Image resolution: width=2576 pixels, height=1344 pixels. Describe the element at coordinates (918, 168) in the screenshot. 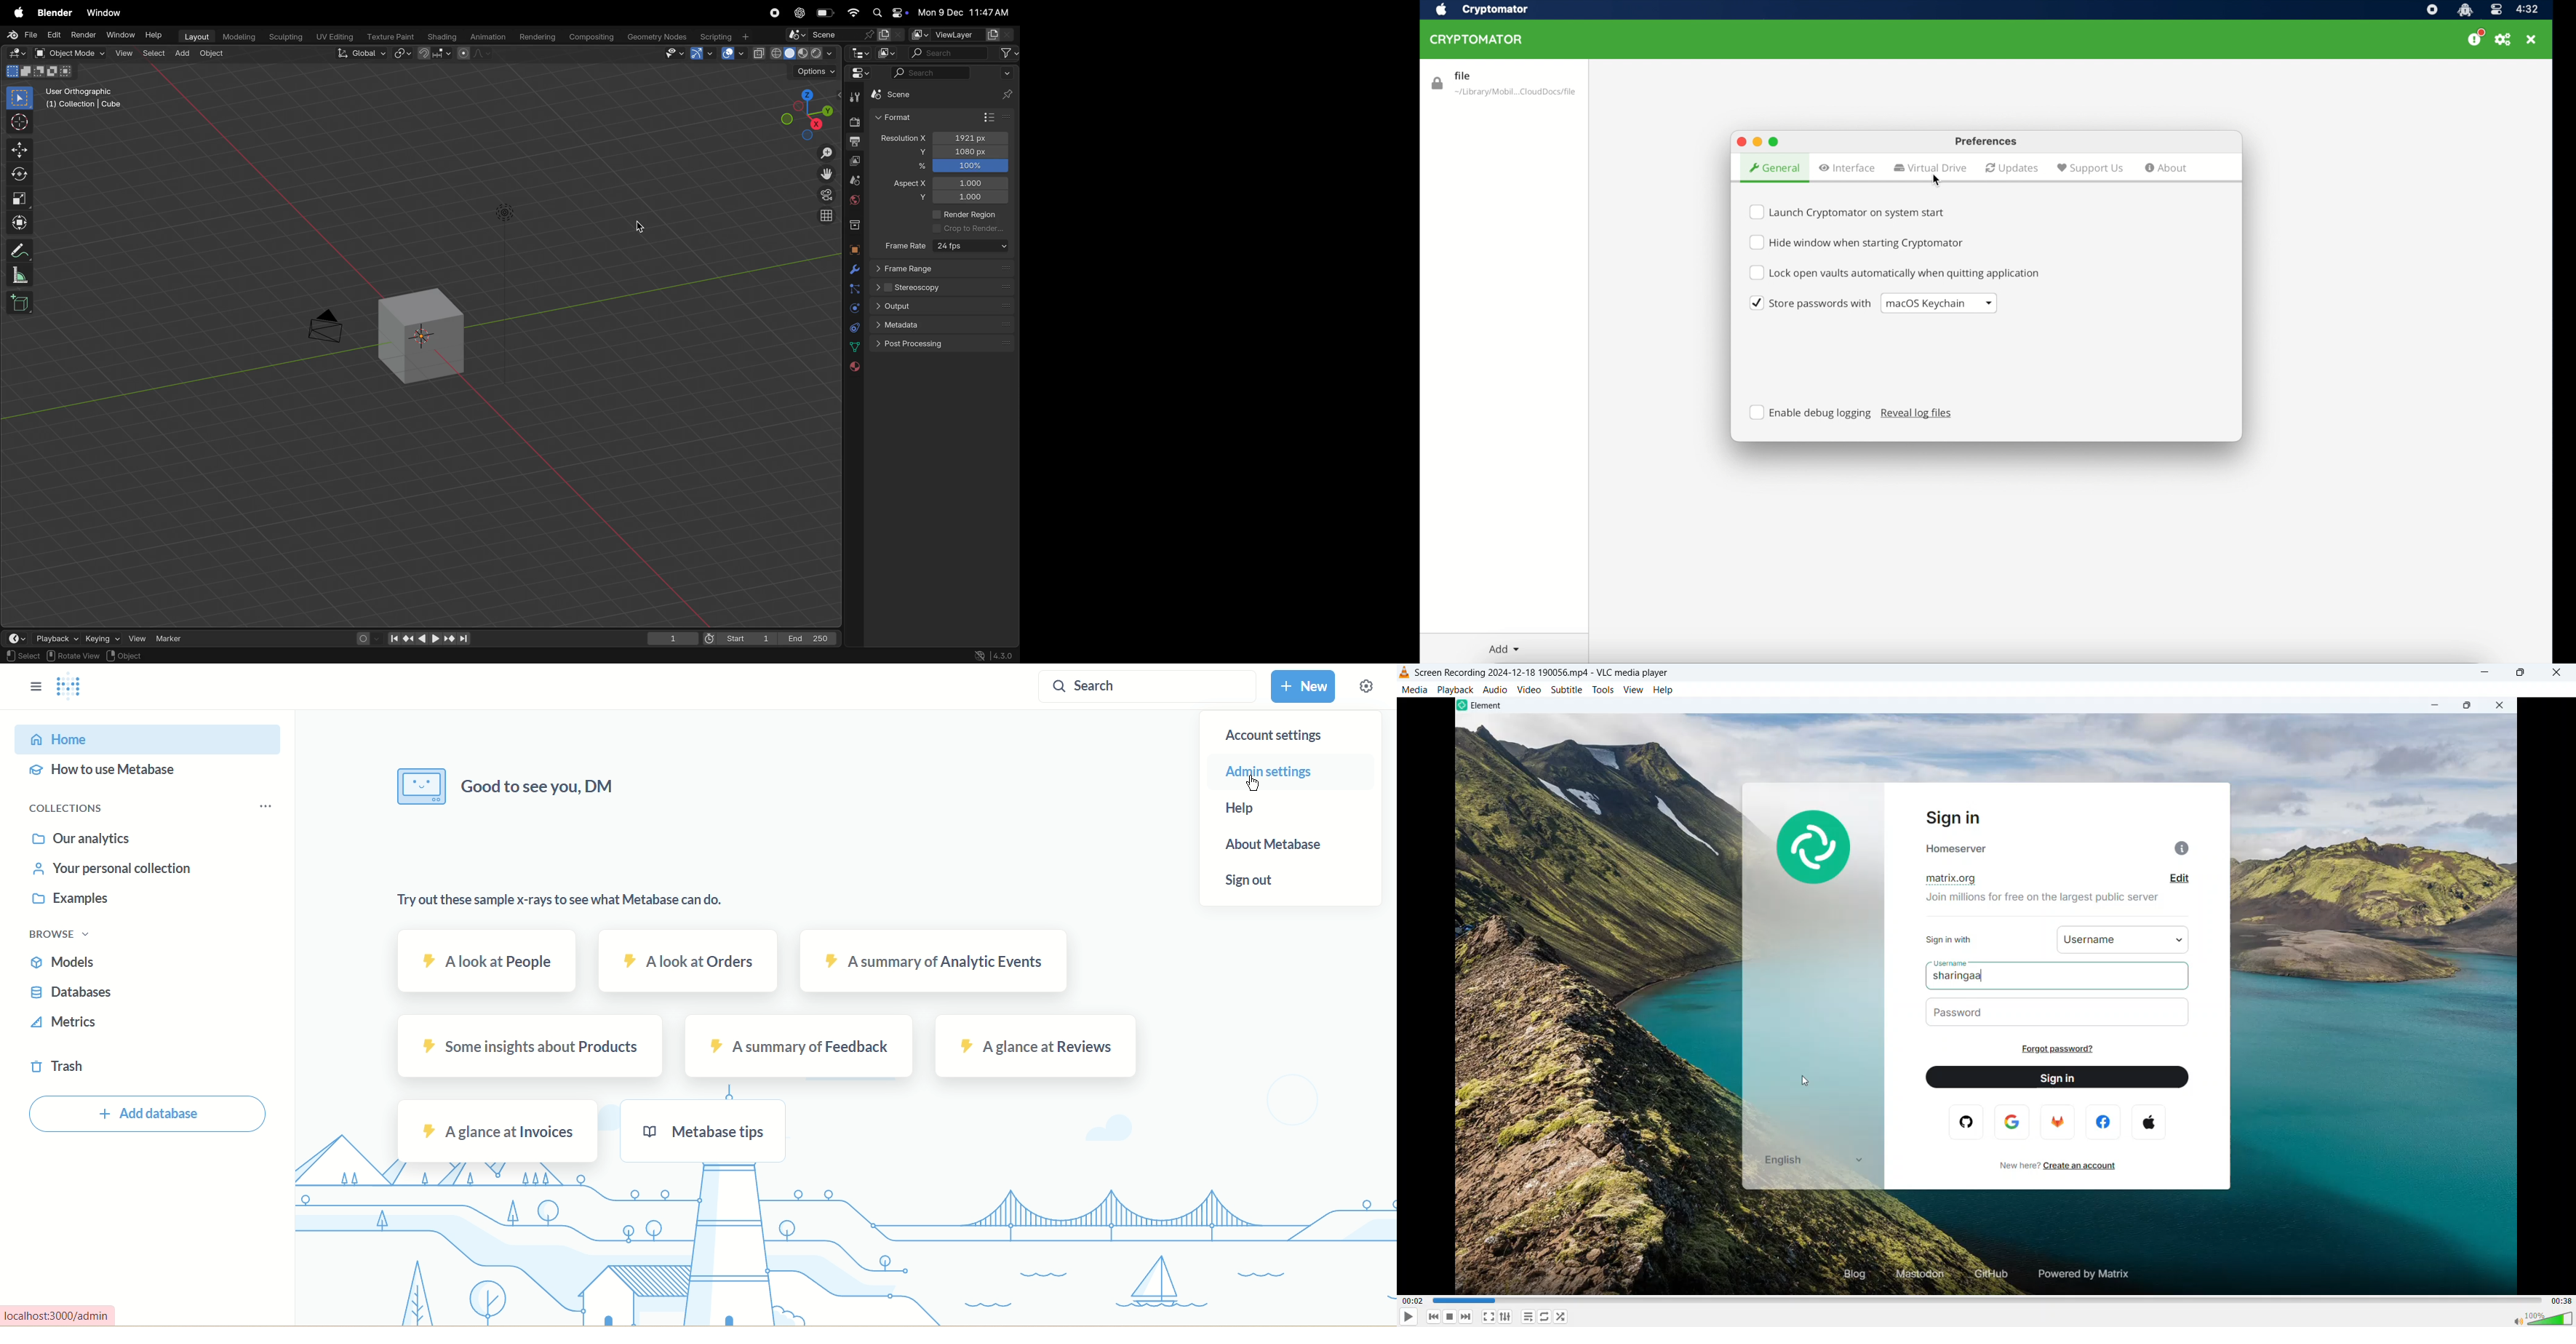

I see `%` at that location.